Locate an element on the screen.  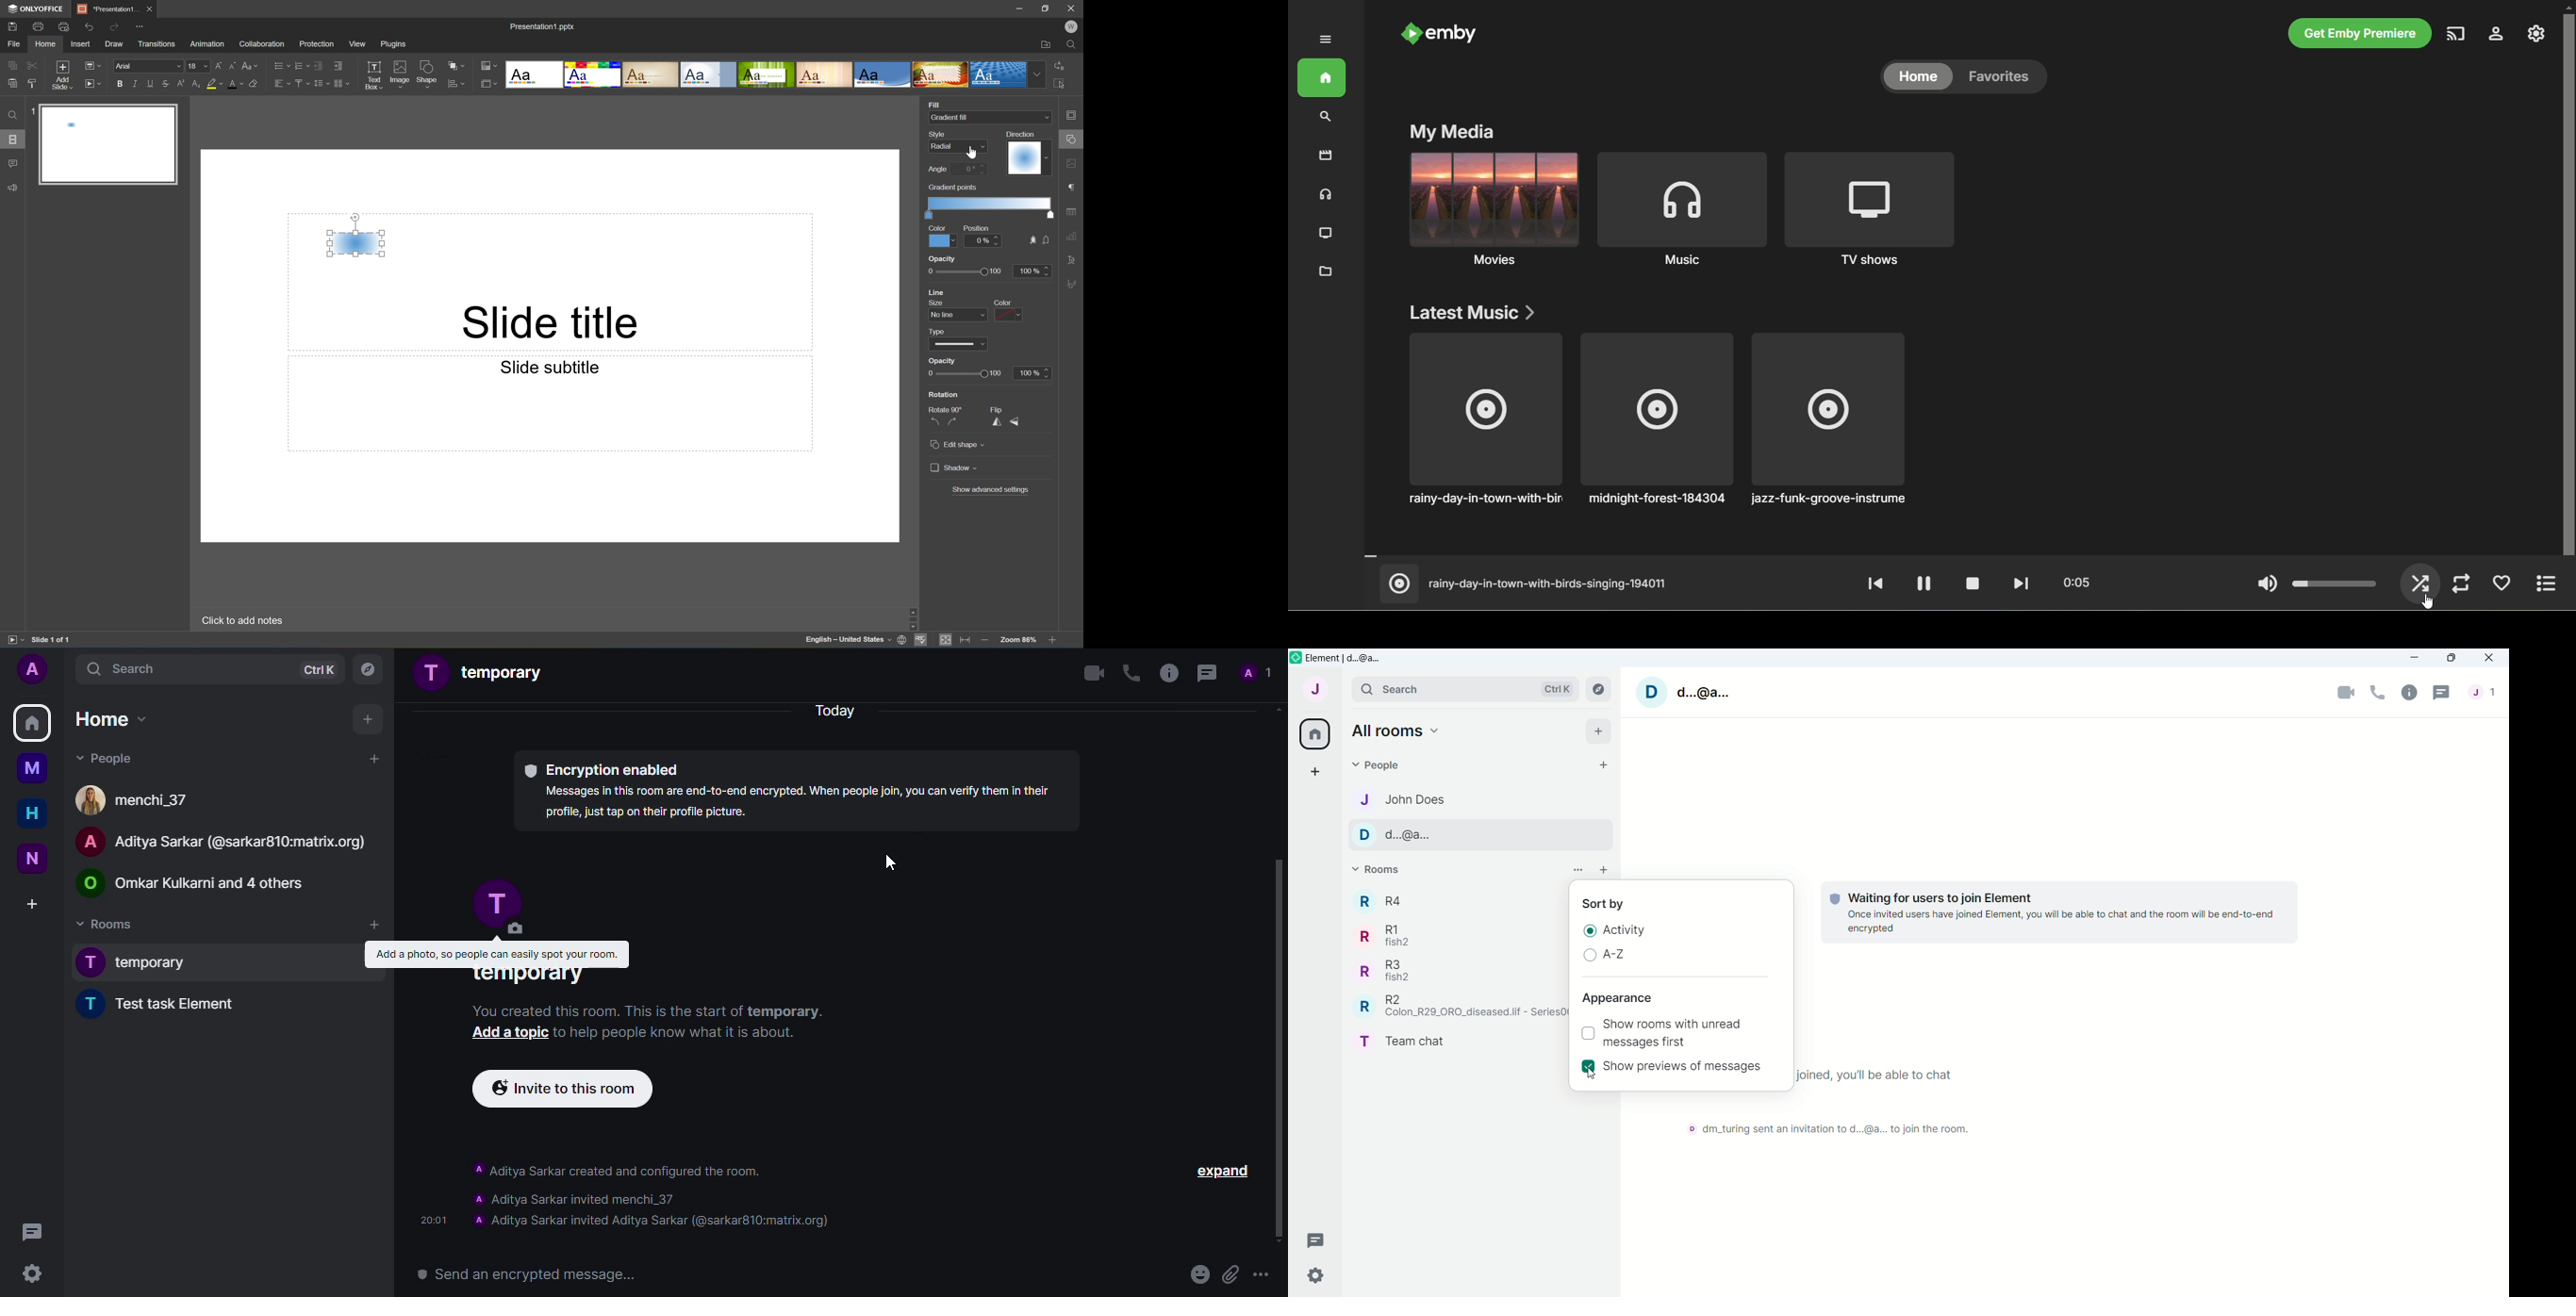
chart settings is located at coordinates (1072, 236).